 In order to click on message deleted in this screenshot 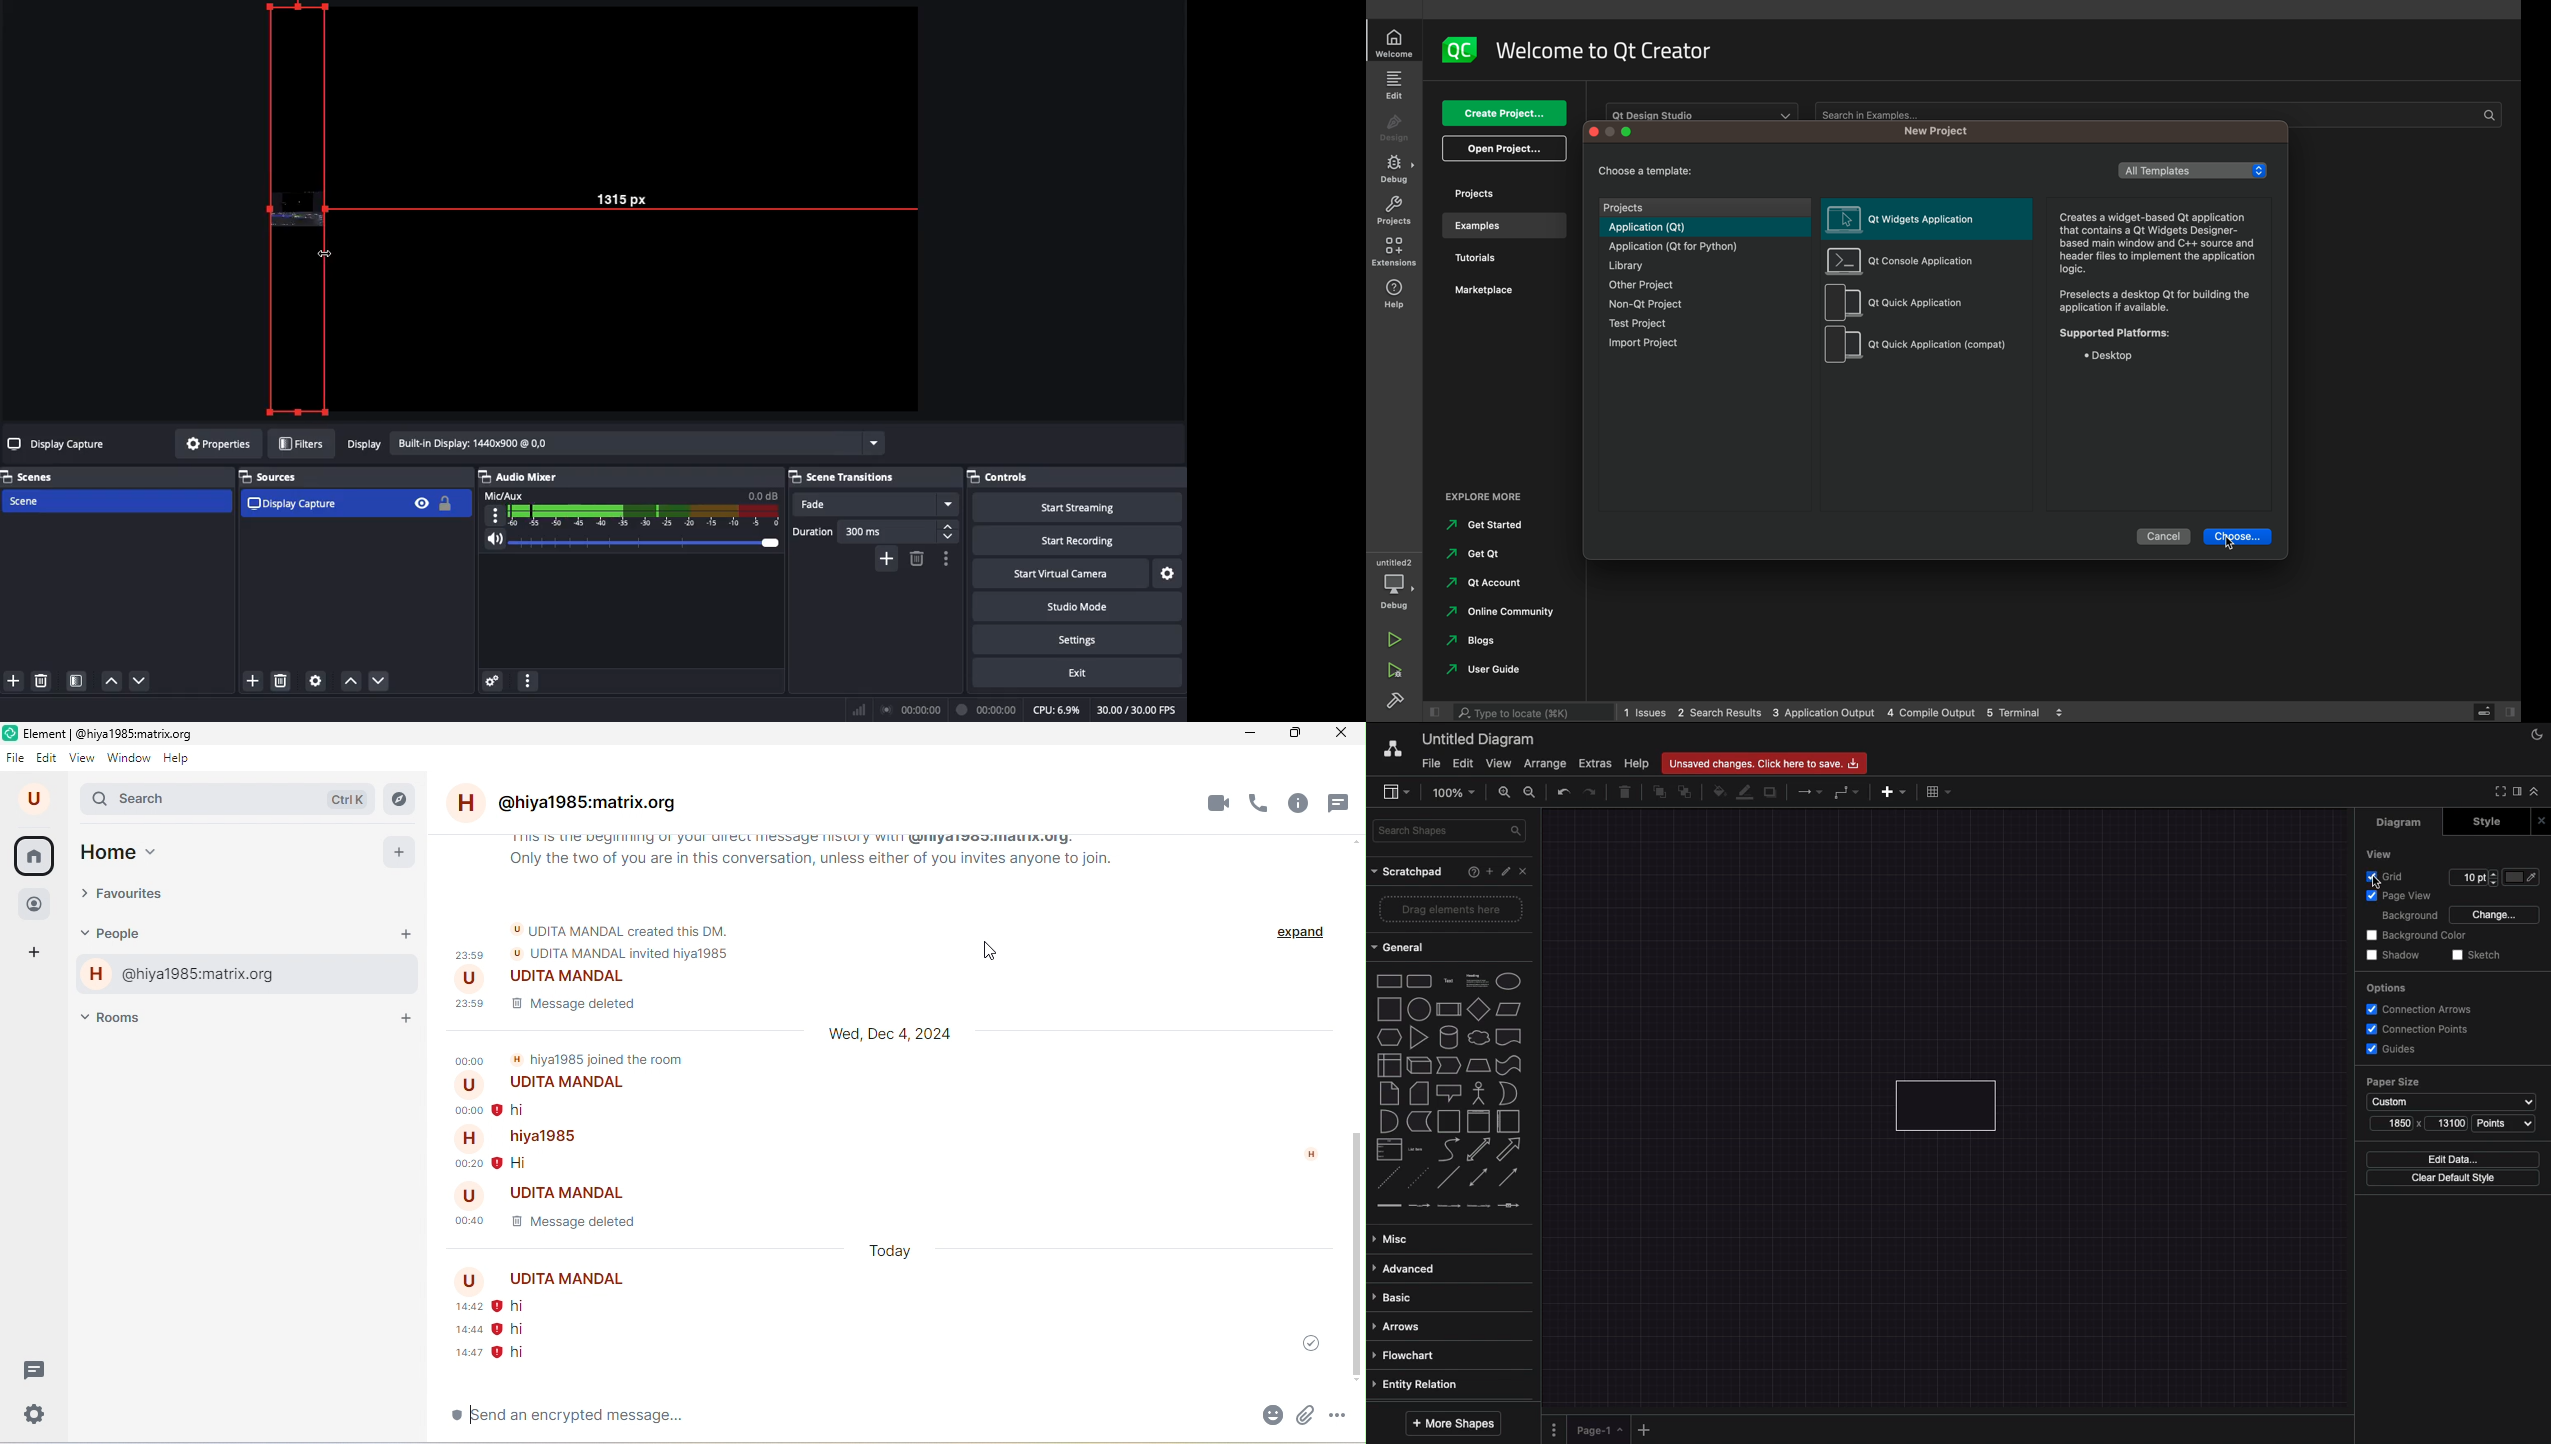, I will do `click(570, 1002)`.